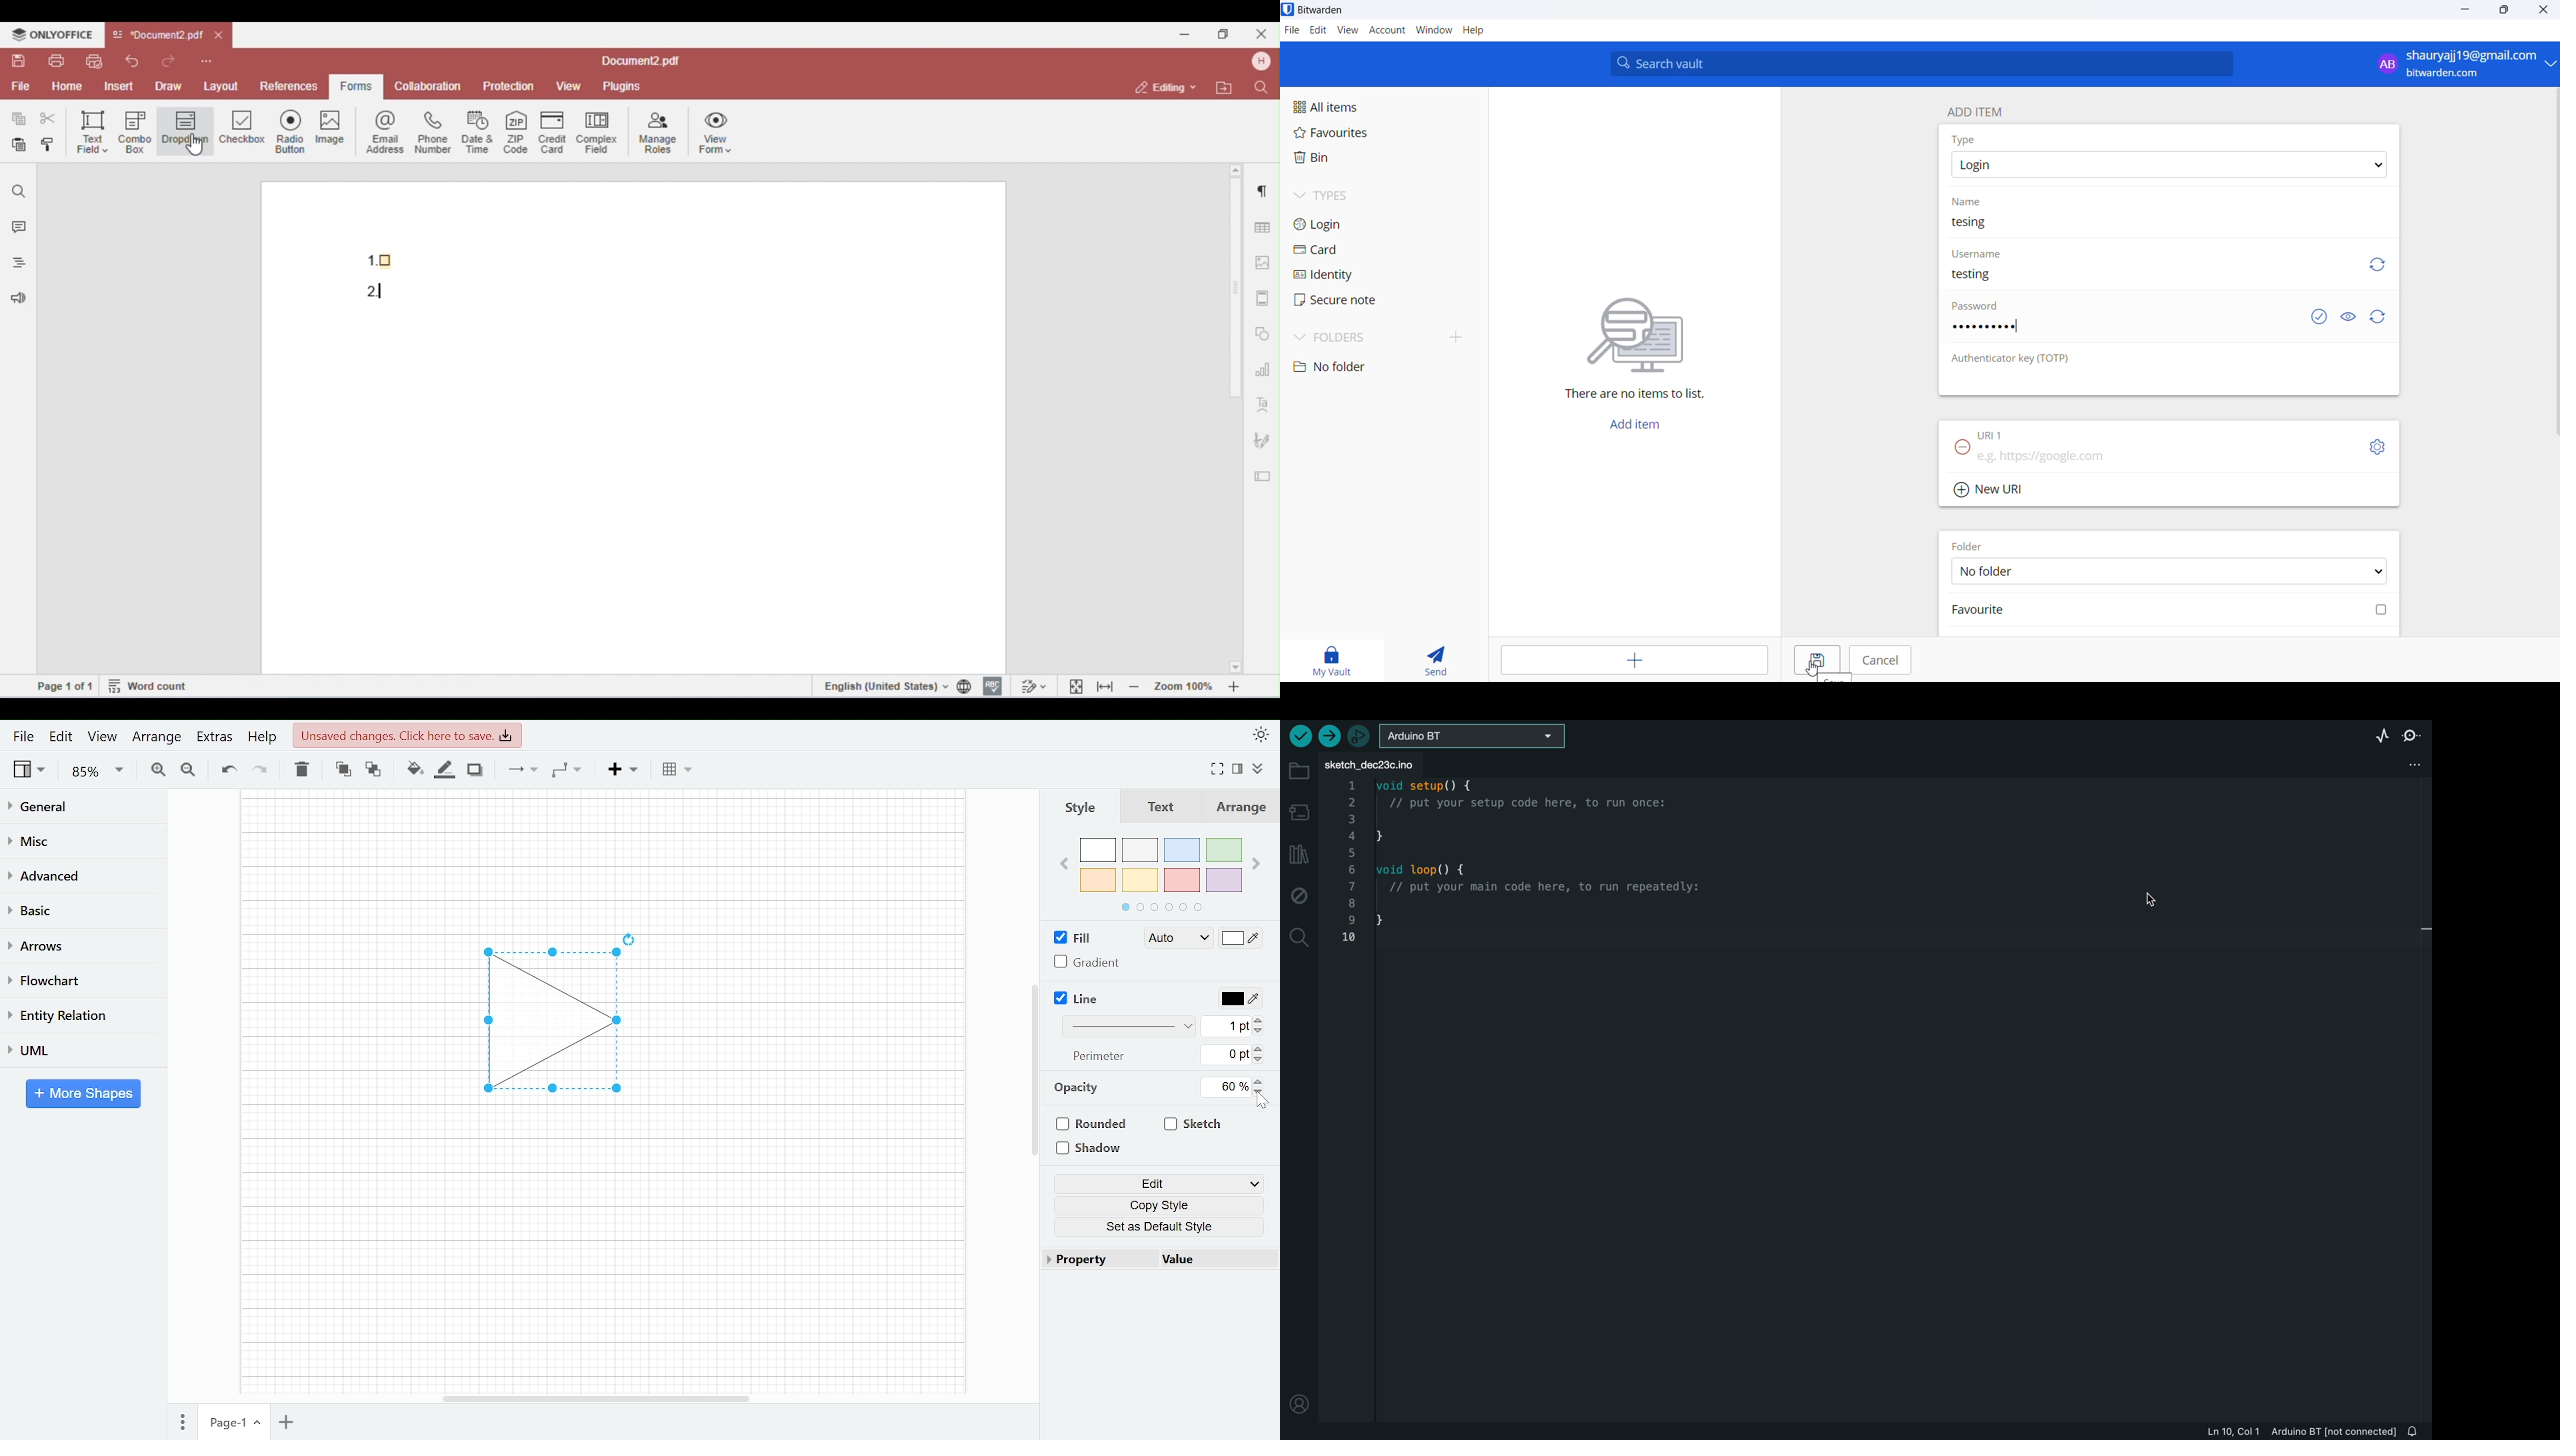  What do you see at coordinates (1225, 851) in the screenshot?
I see `green` at bounding box center [1225, 851].